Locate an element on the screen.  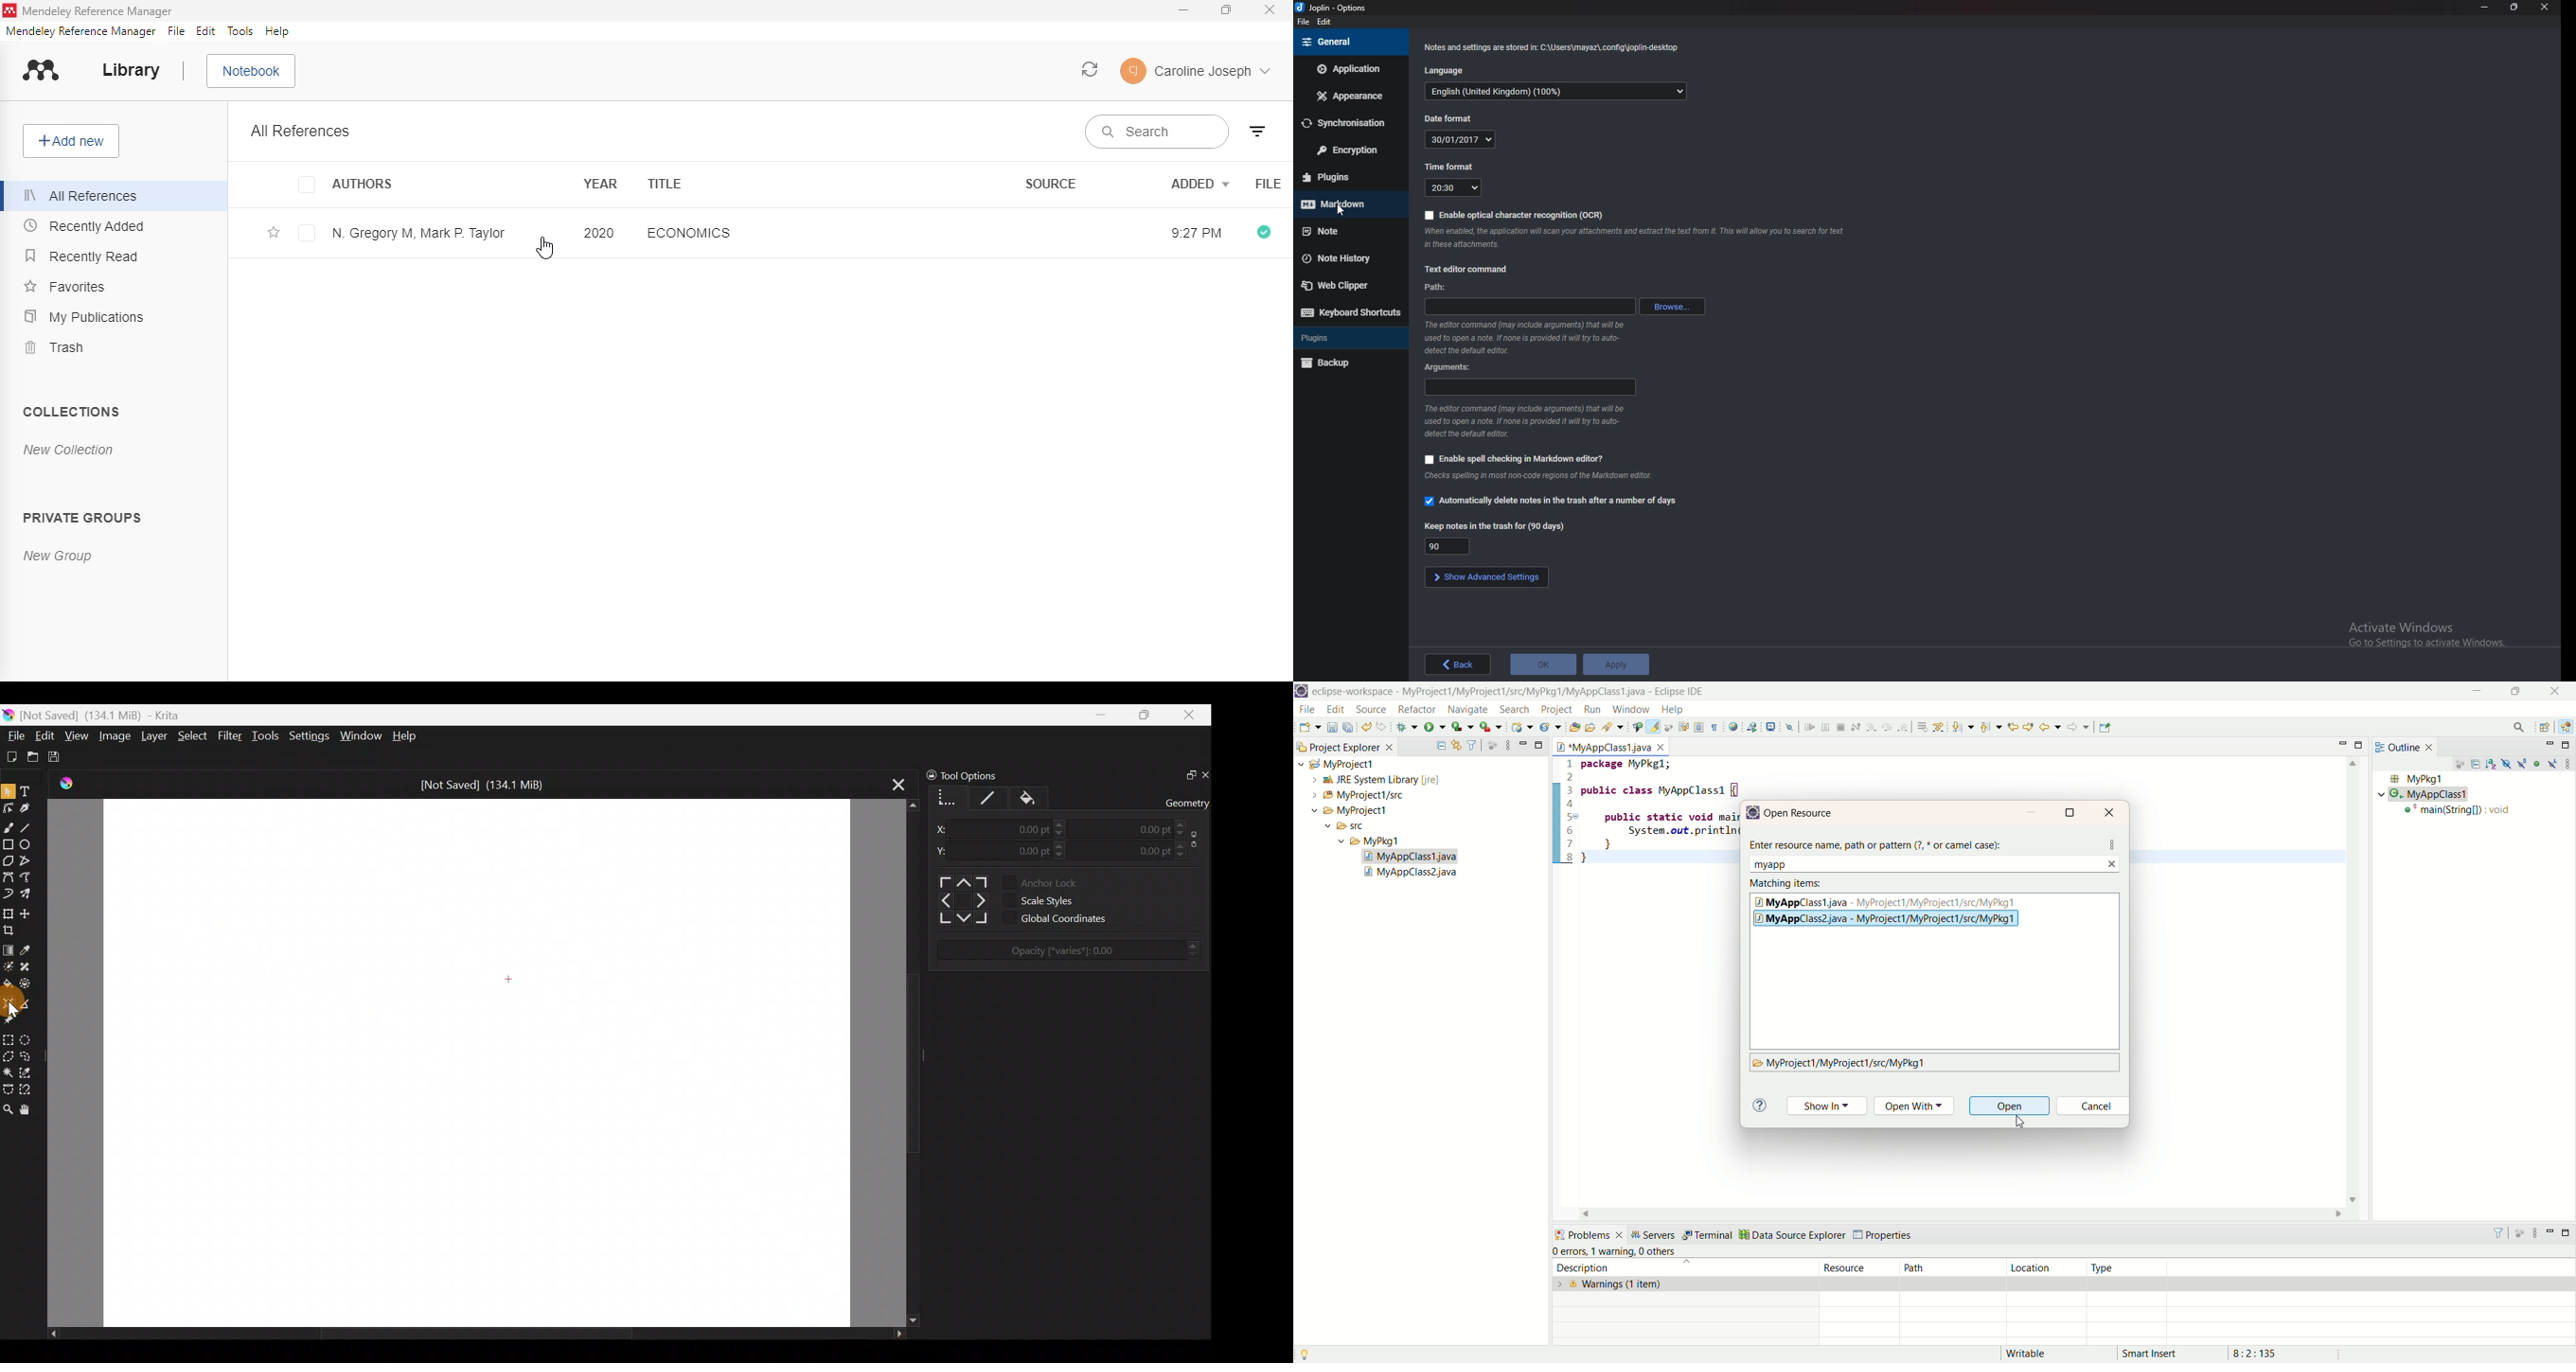
Mark down is located at coordinates (1345, 204).